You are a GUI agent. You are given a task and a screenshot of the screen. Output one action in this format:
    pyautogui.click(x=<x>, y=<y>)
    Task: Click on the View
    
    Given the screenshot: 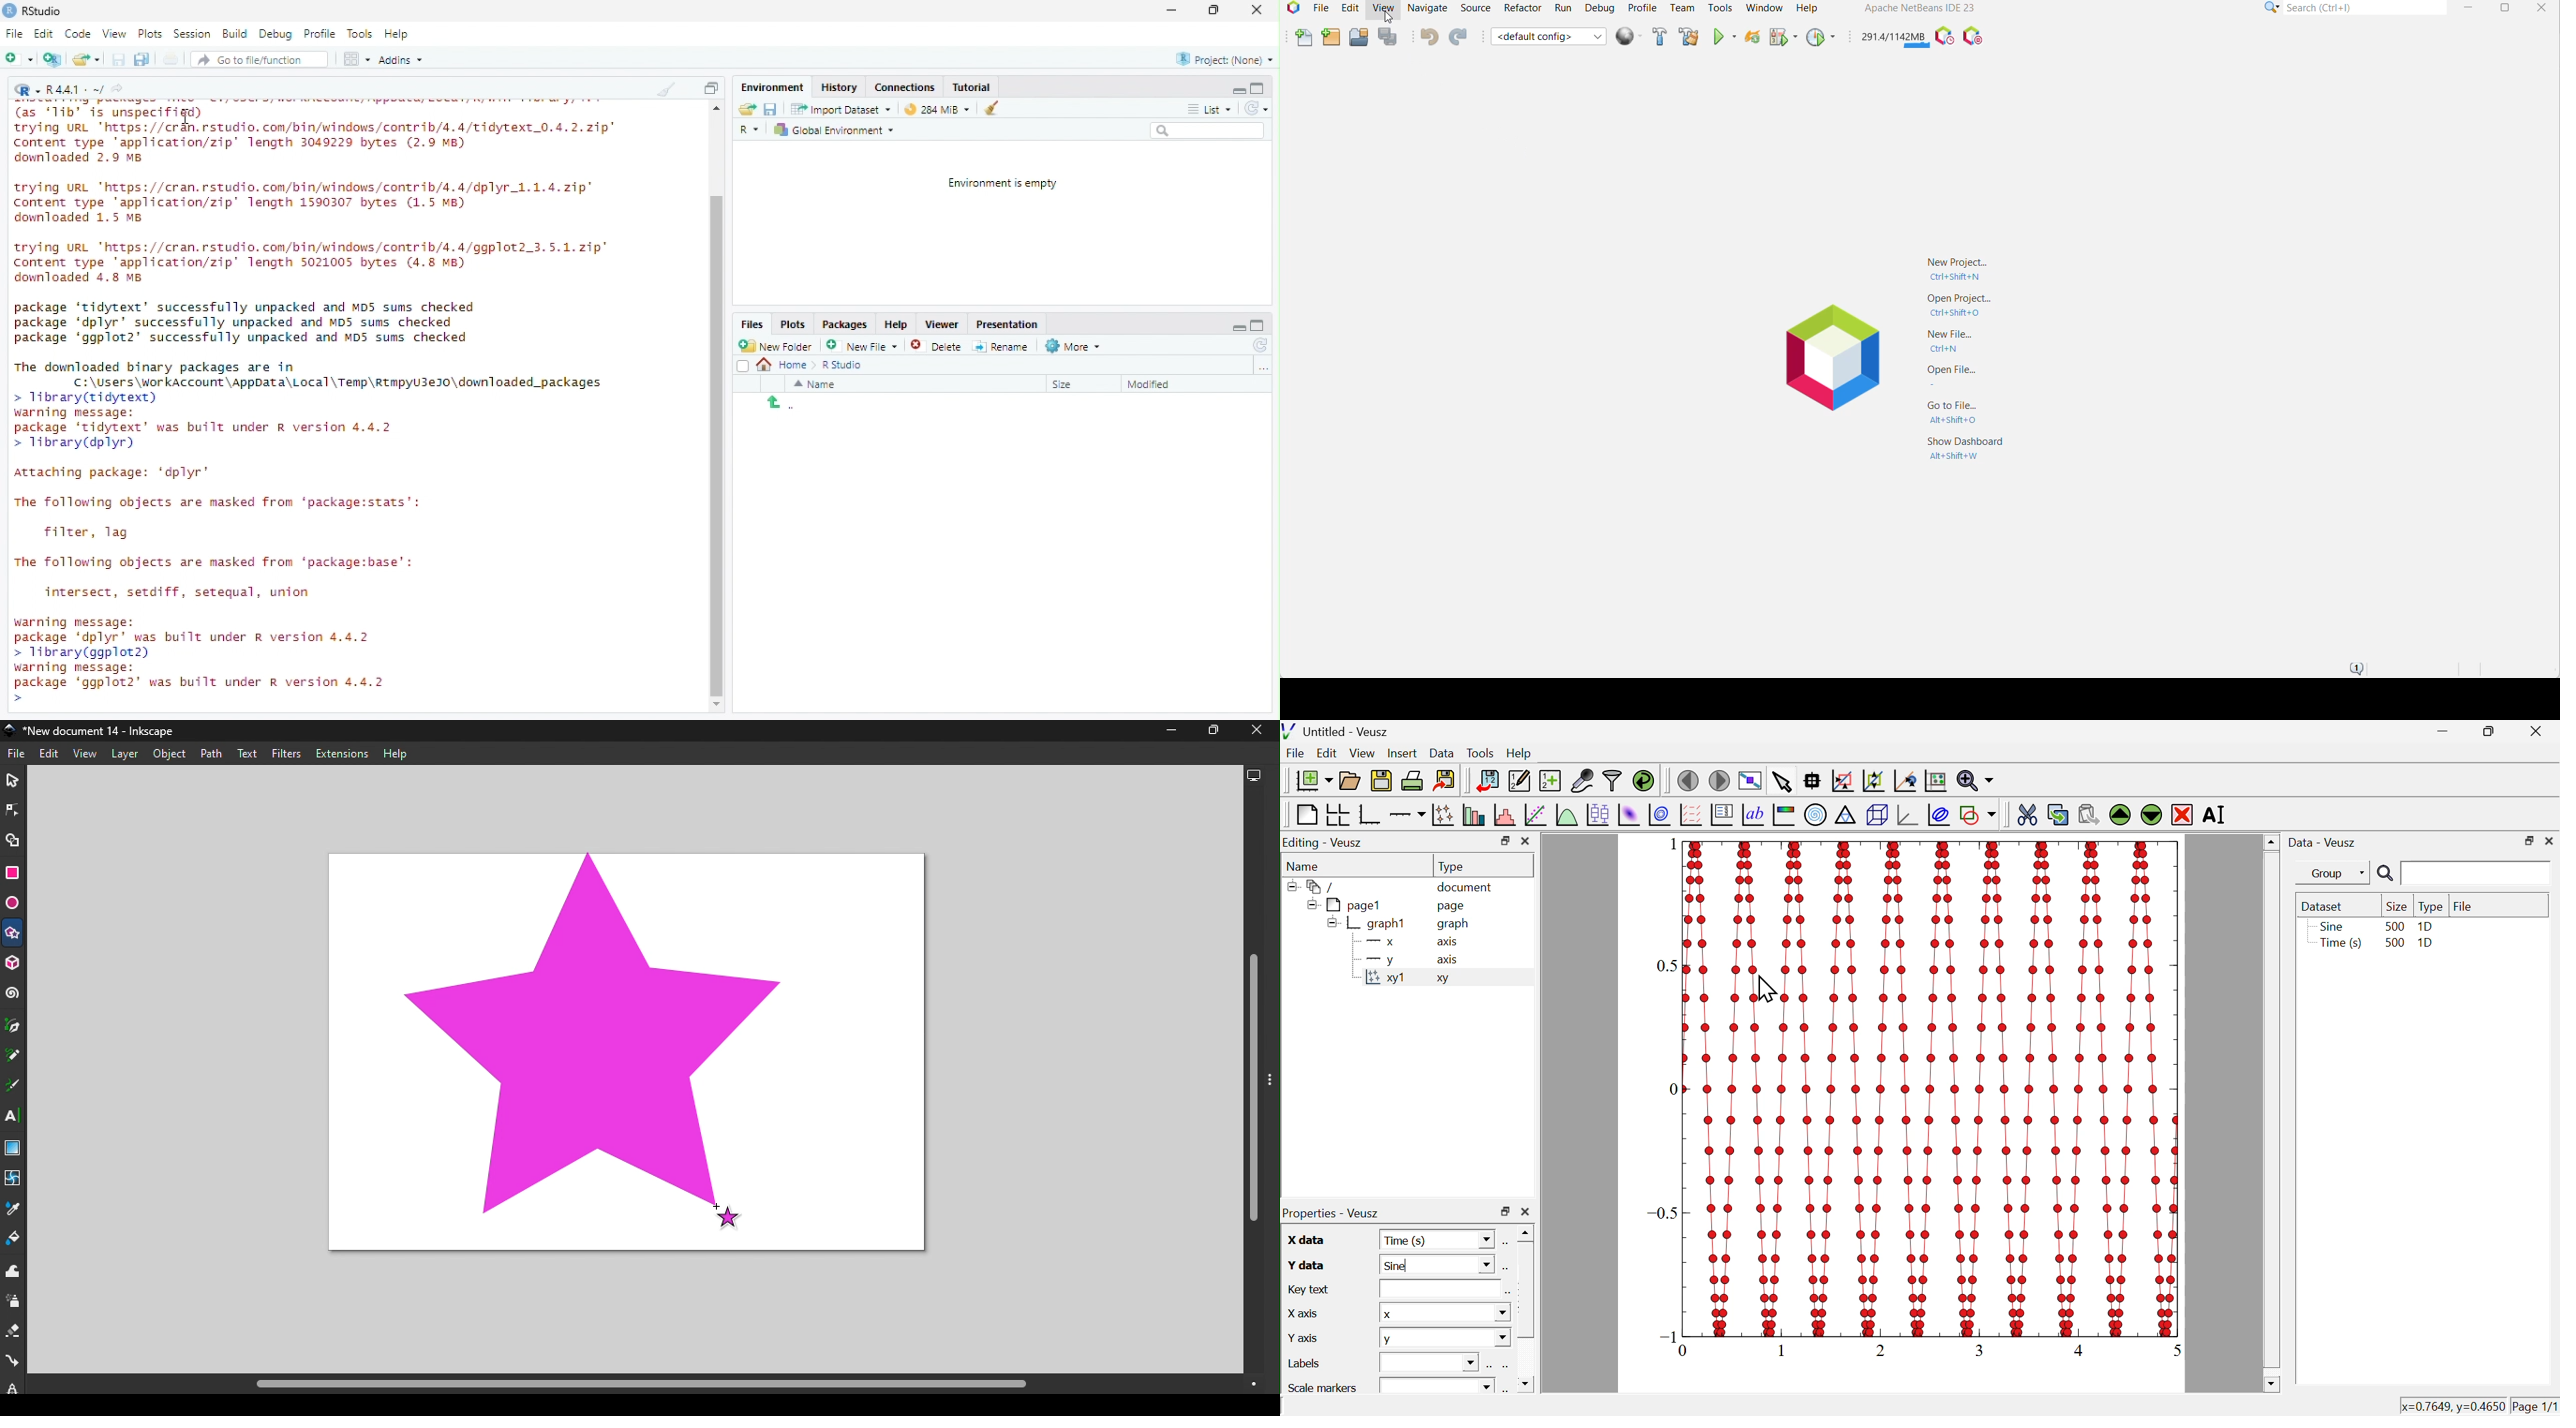 What is the action you would take?
    pyautogui.click(x=87, y=754)
    